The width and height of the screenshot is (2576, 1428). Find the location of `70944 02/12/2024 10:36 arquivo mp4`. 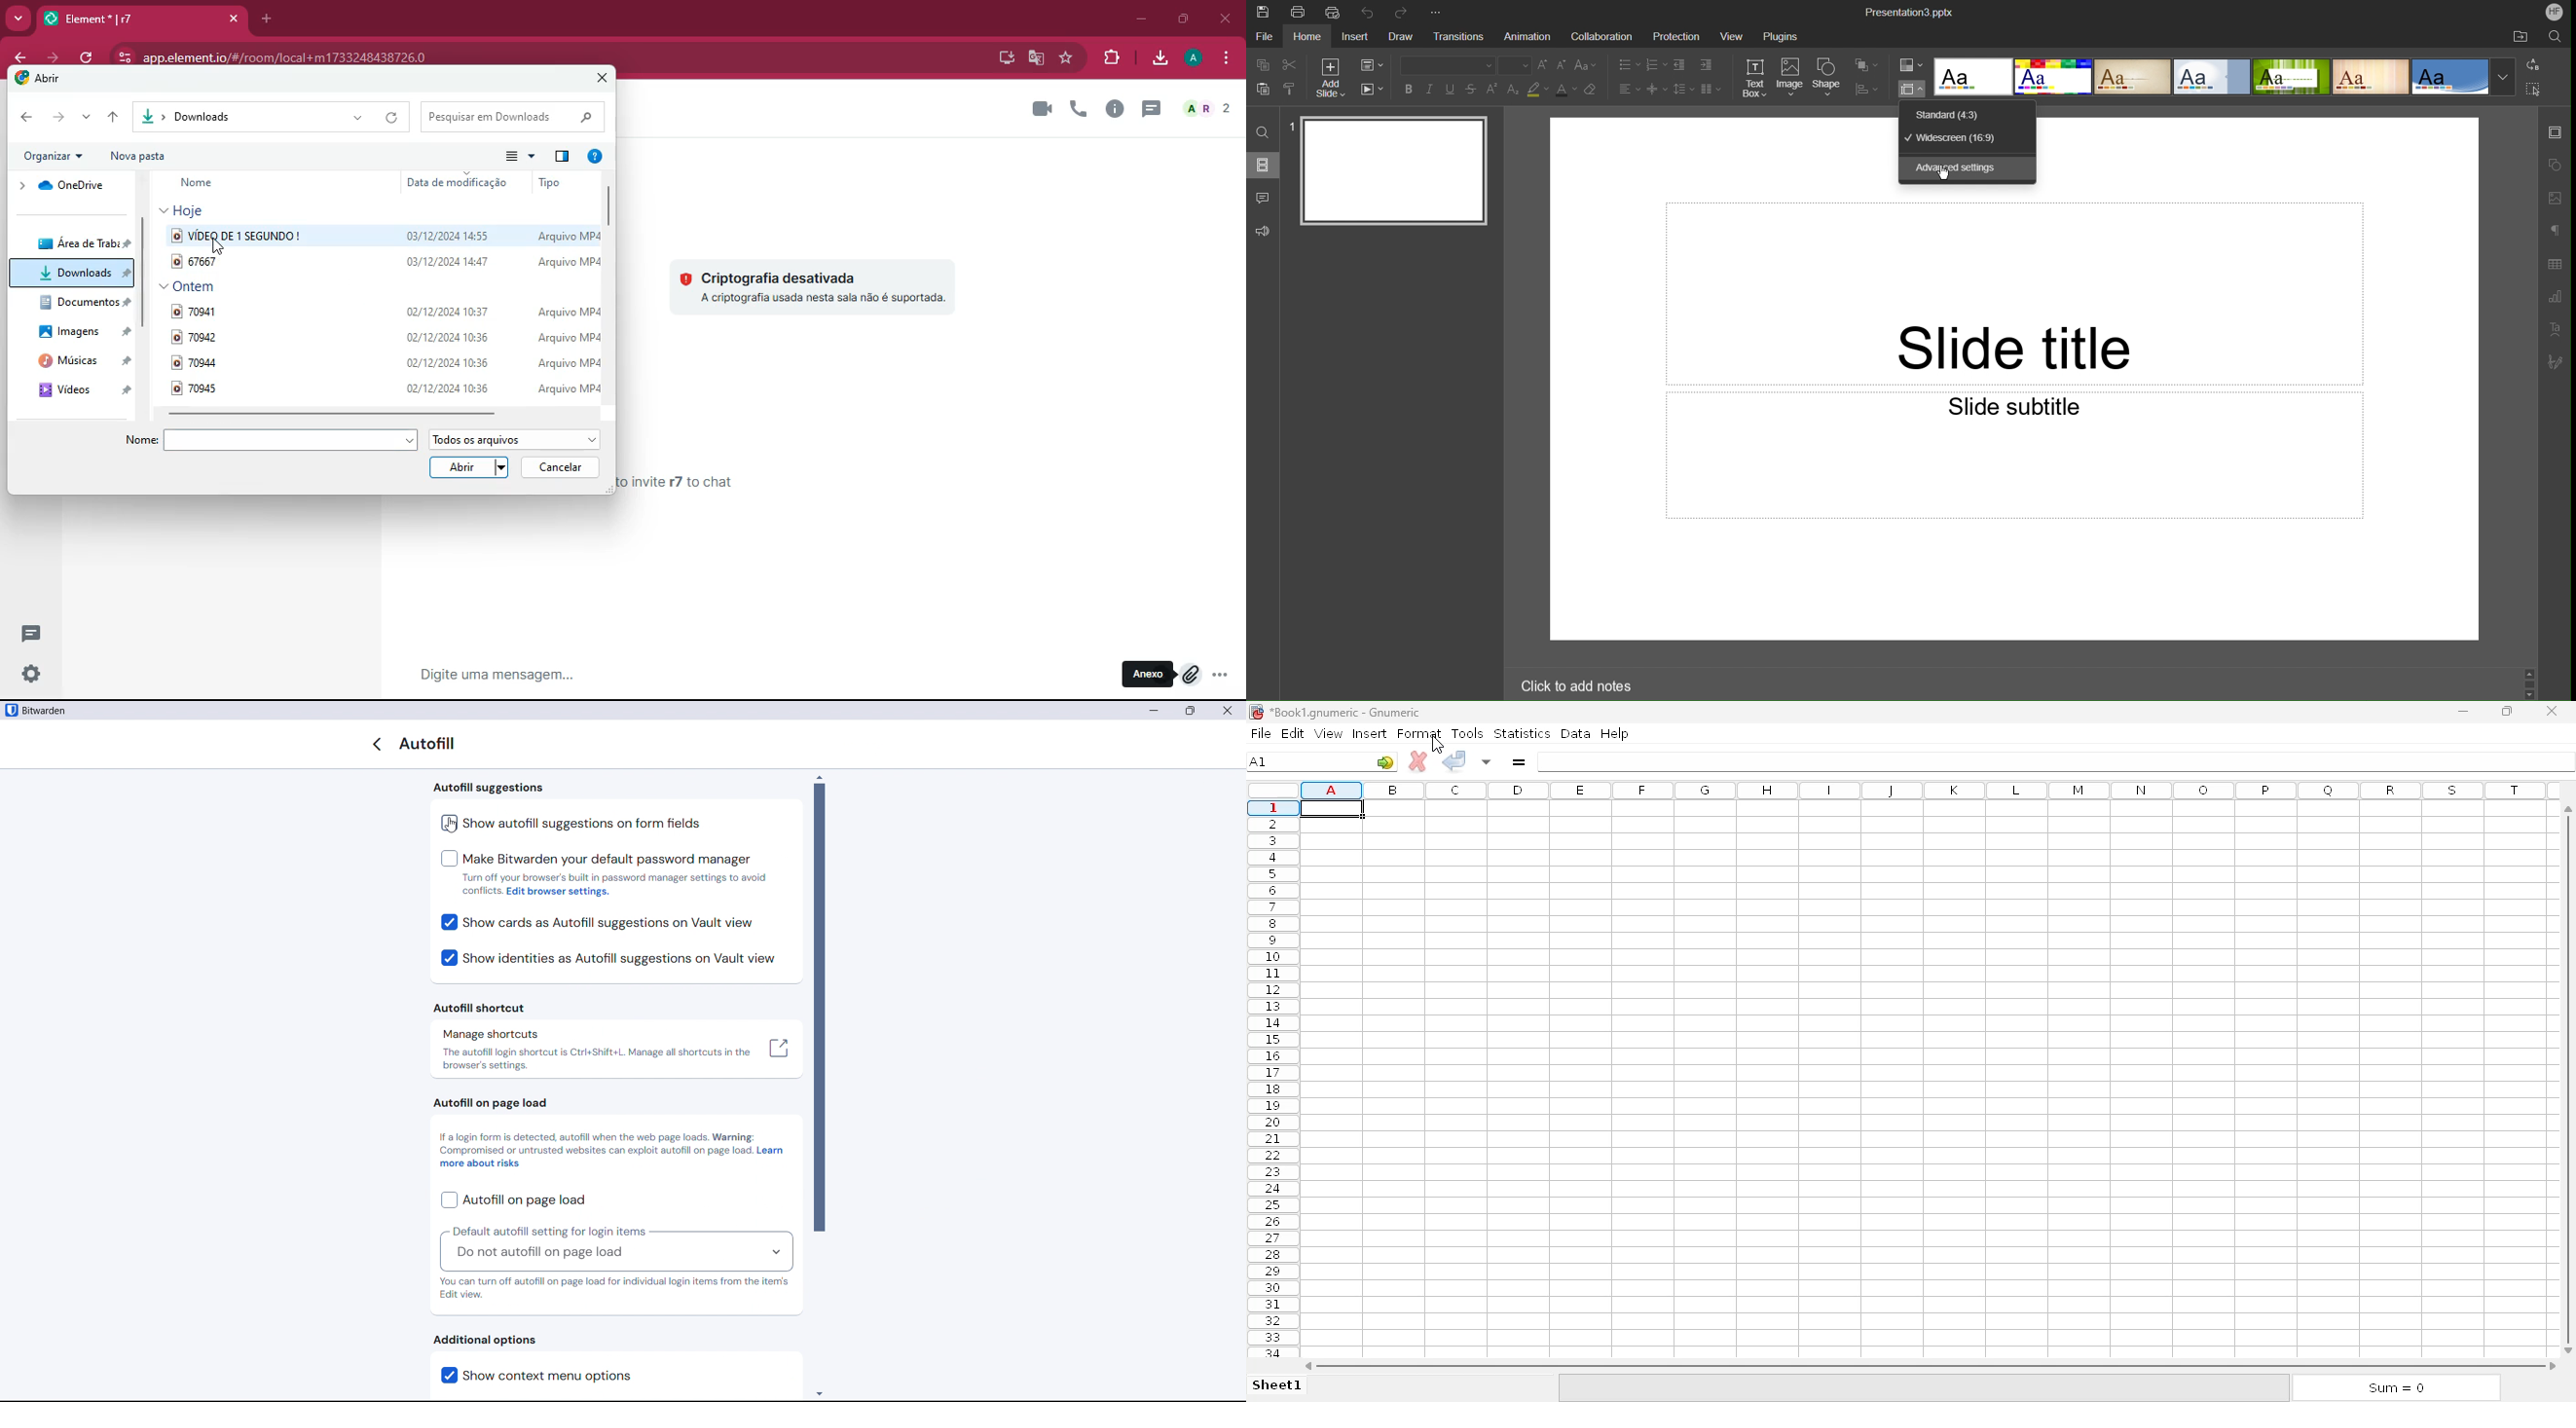

70944 02/12/2024 10:36 arquivo mp4 is located at coordinates (382, 364).